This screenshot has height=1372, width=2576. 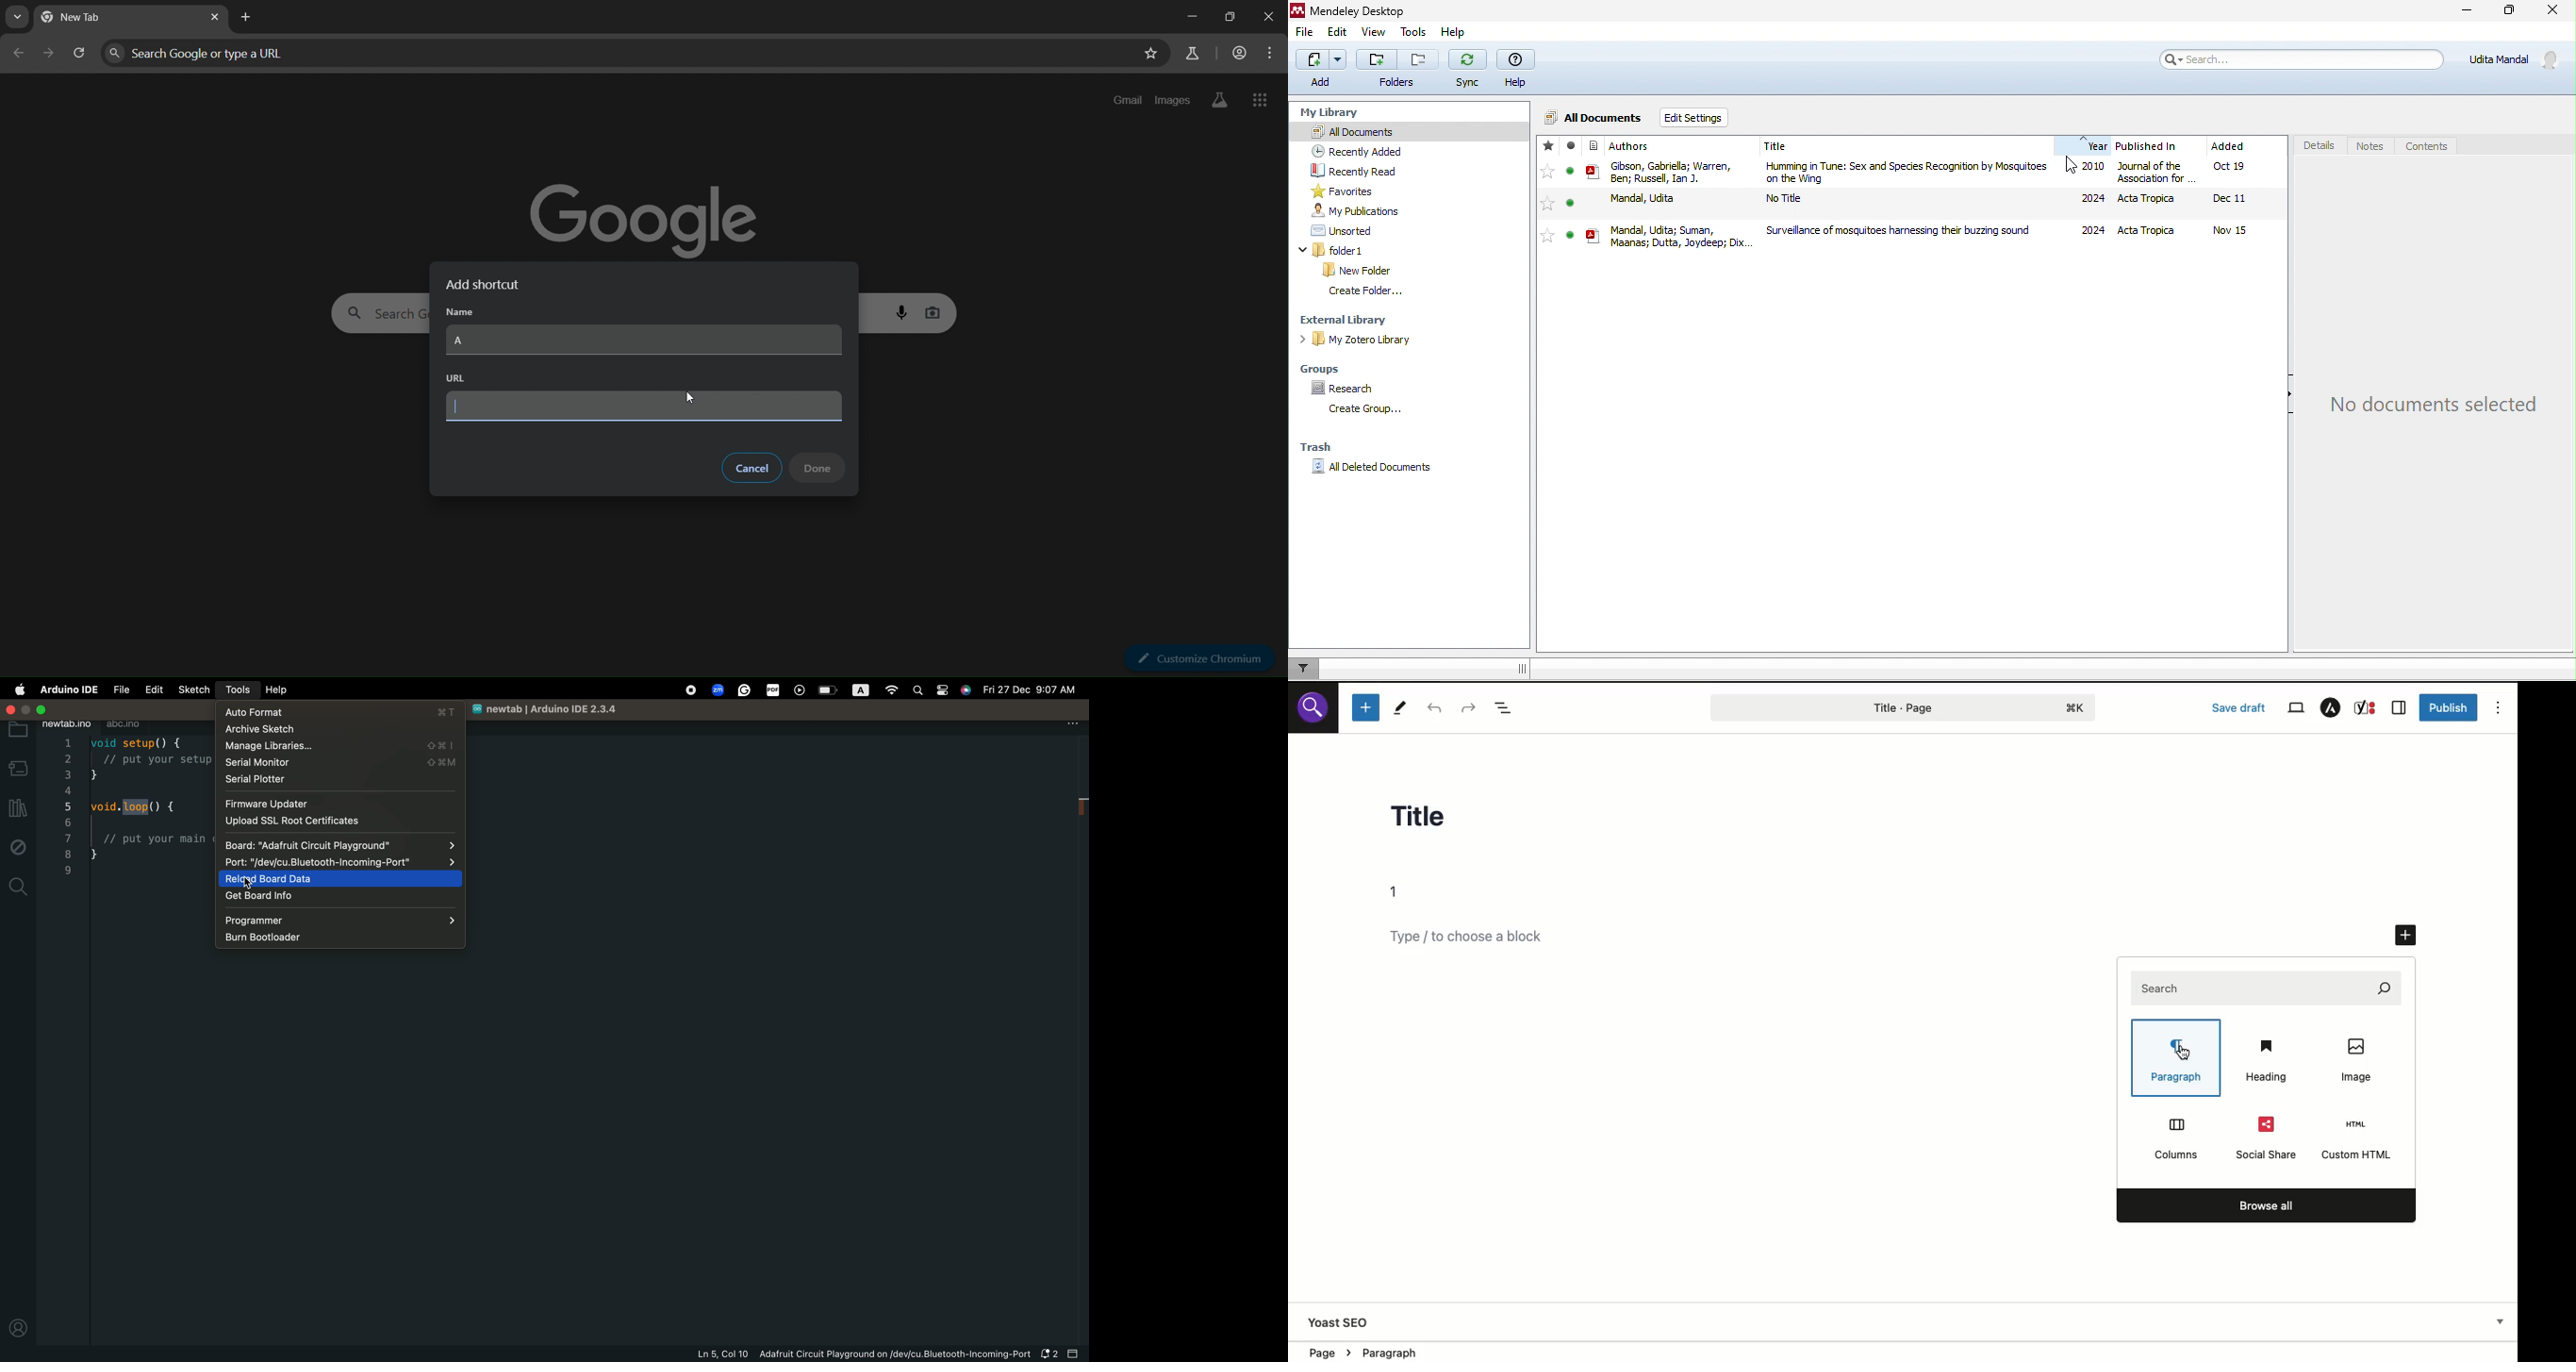 I want to click on unsorted, so click(x=1338, y=229).